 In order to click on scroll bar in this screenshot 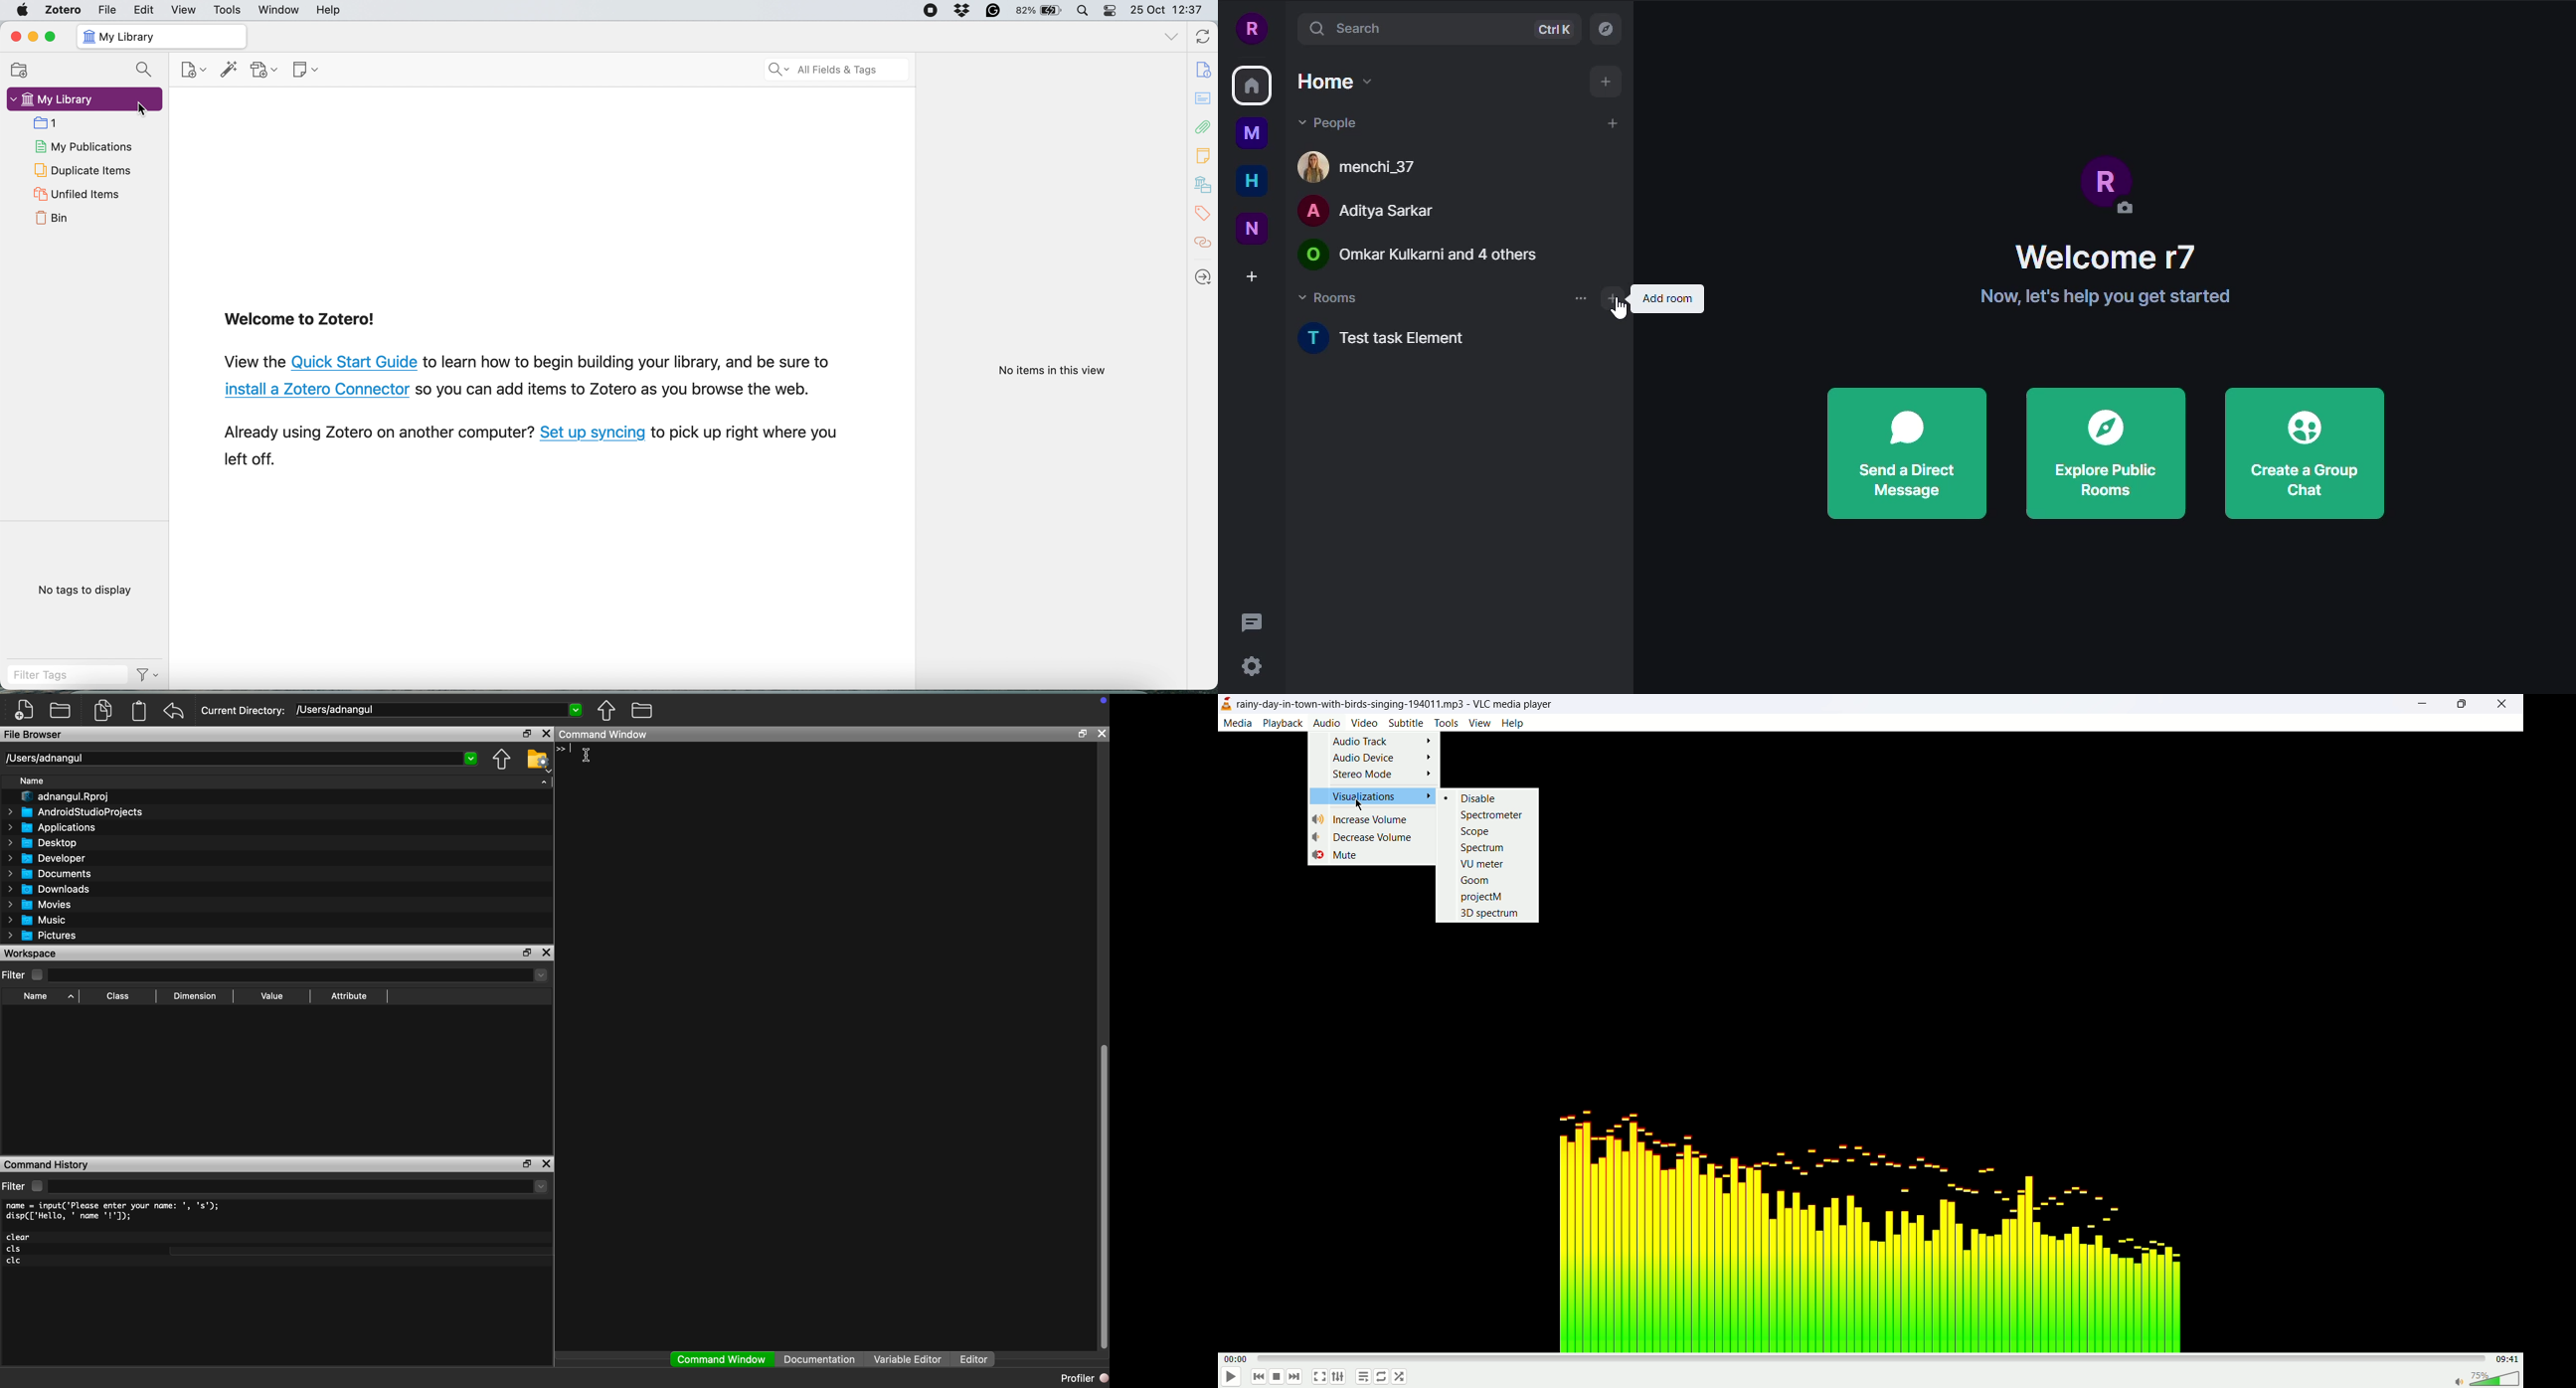, I will do `click(1103, 1194)`.